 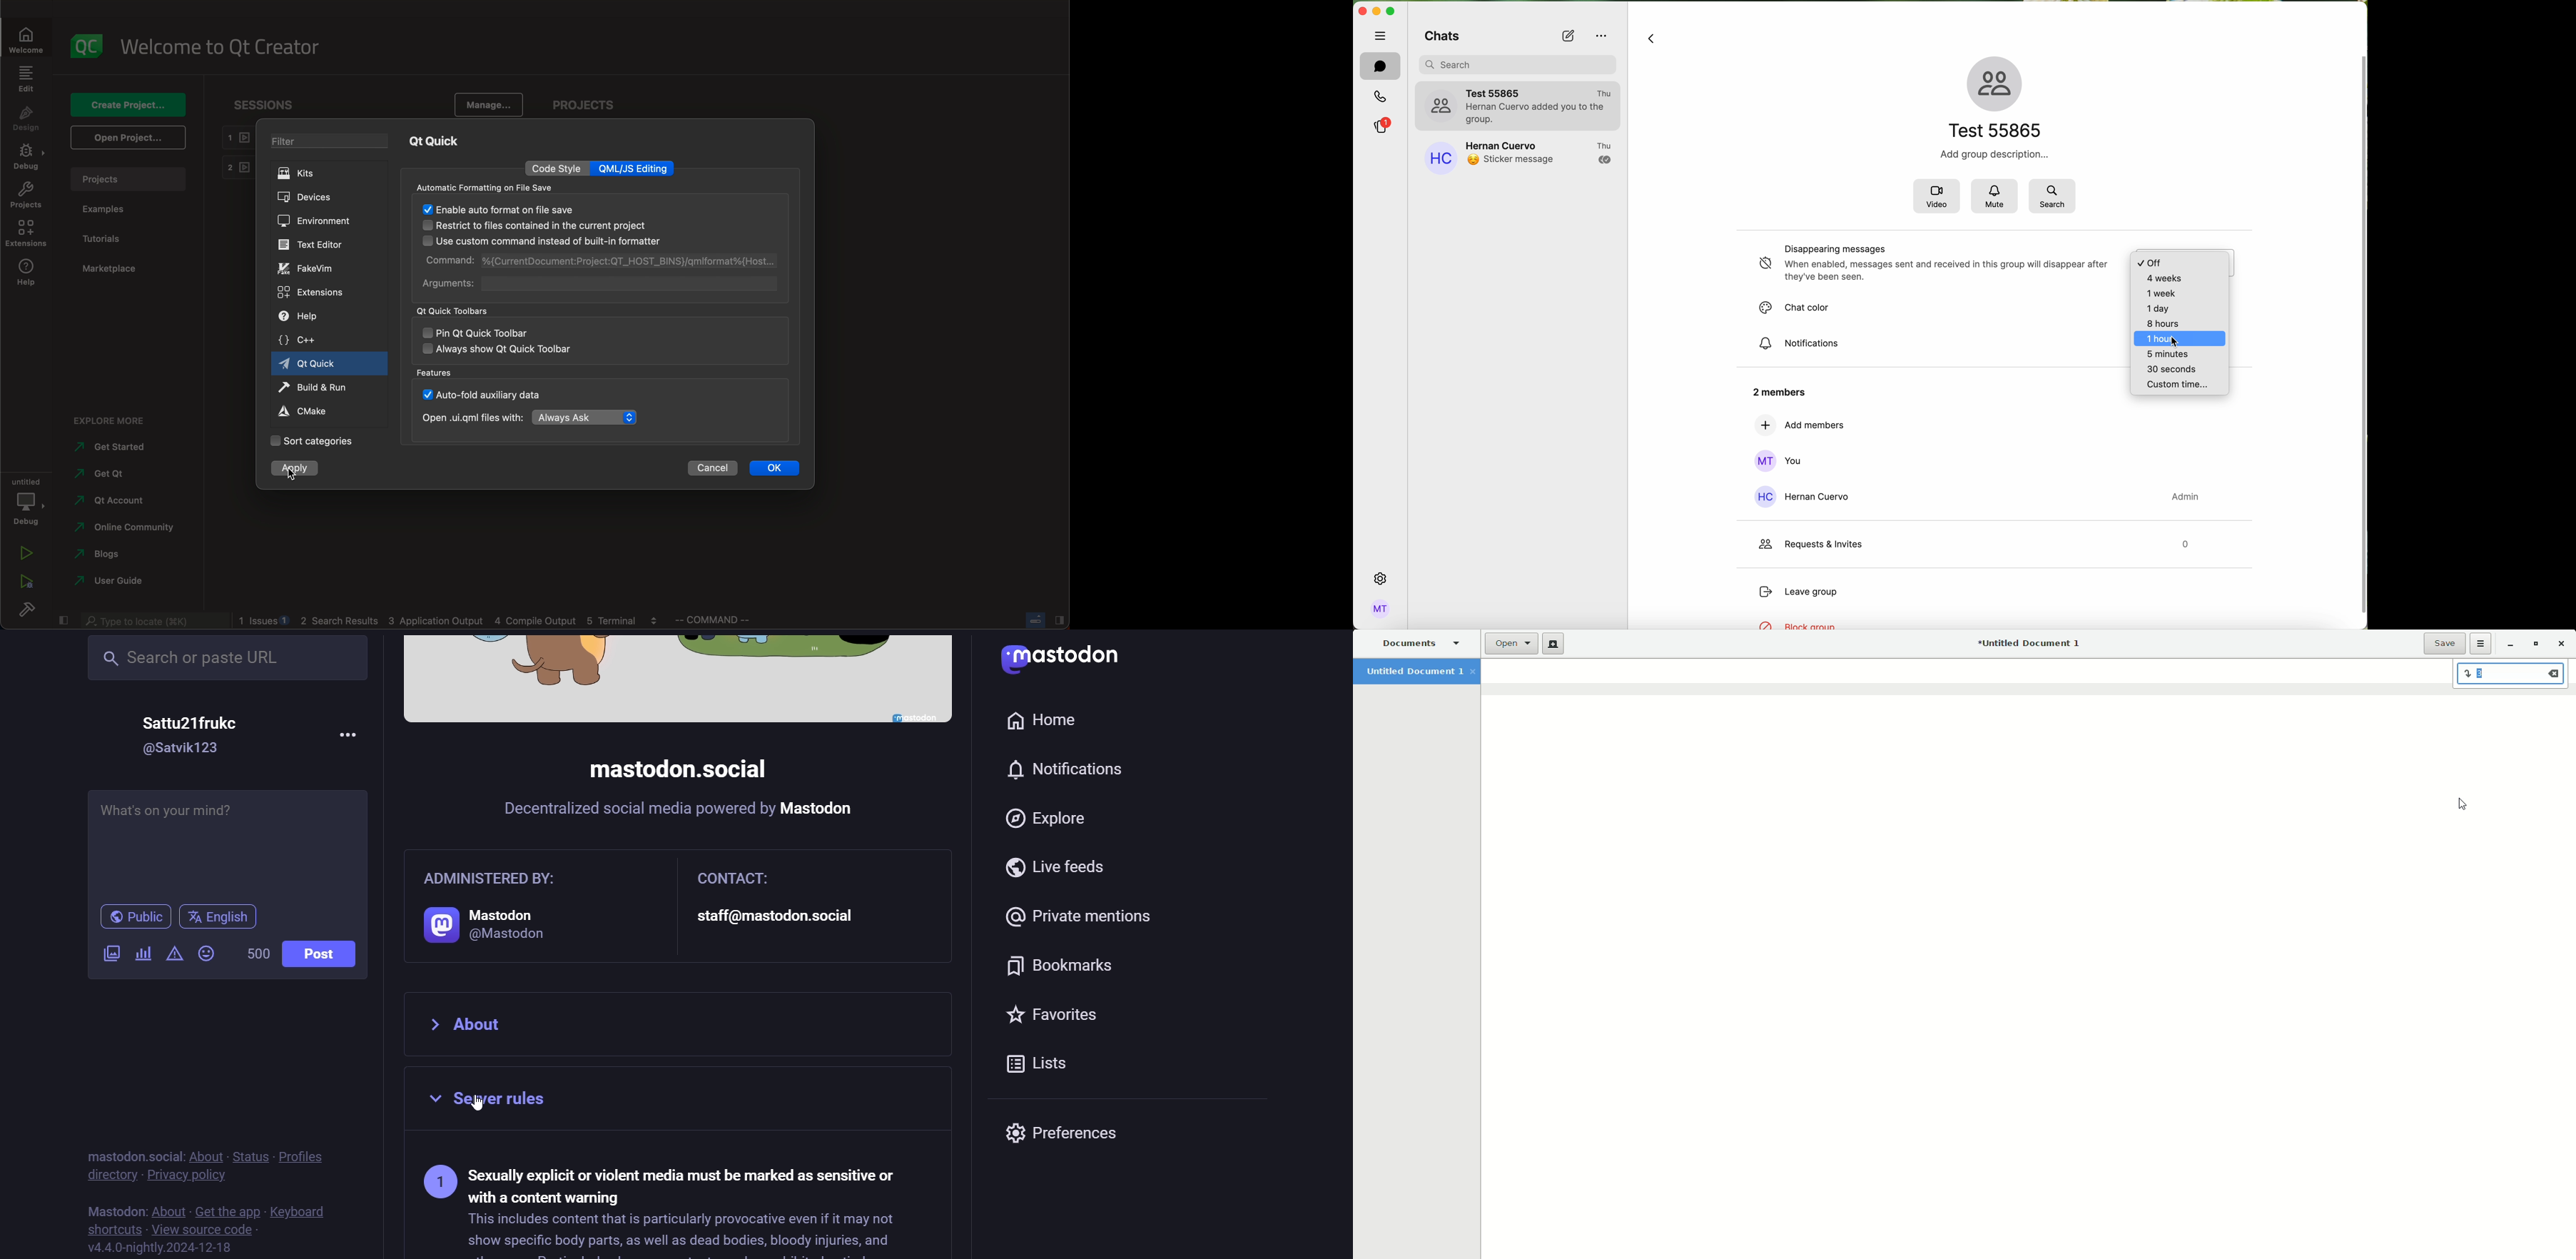 I want to click on build, so click(x=27, y=607).